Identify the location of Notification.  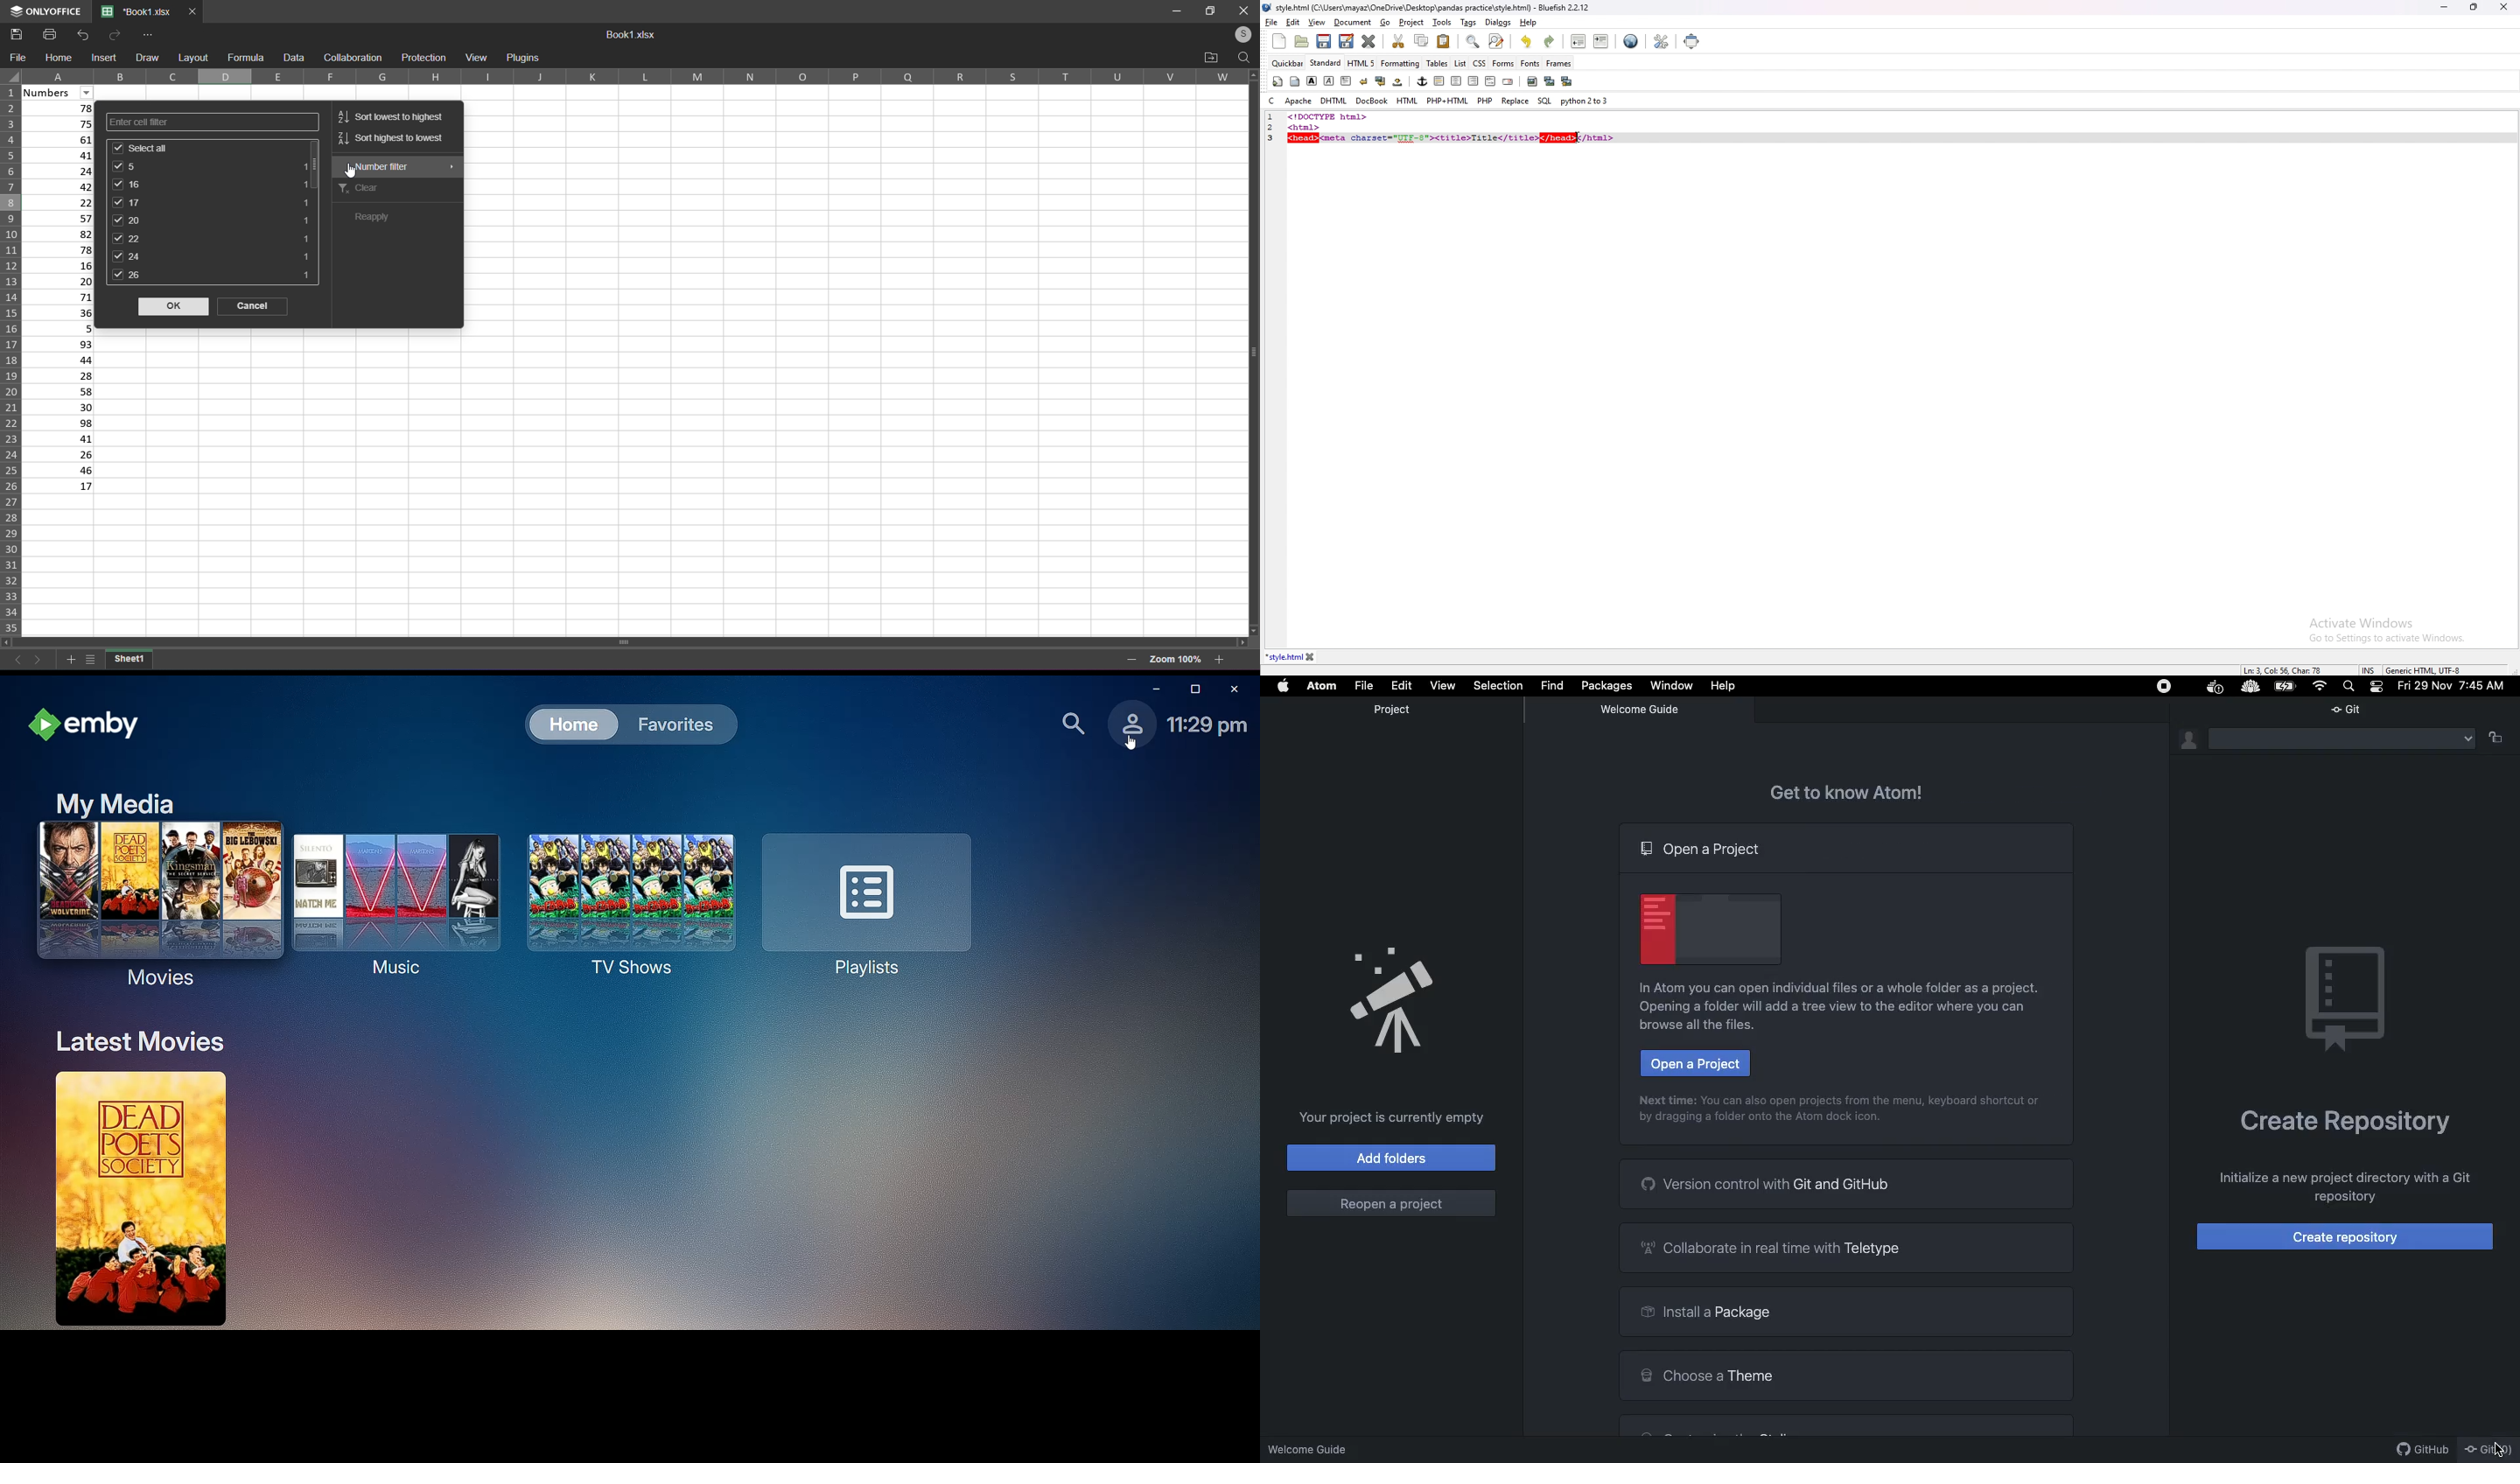
(2377, 686).